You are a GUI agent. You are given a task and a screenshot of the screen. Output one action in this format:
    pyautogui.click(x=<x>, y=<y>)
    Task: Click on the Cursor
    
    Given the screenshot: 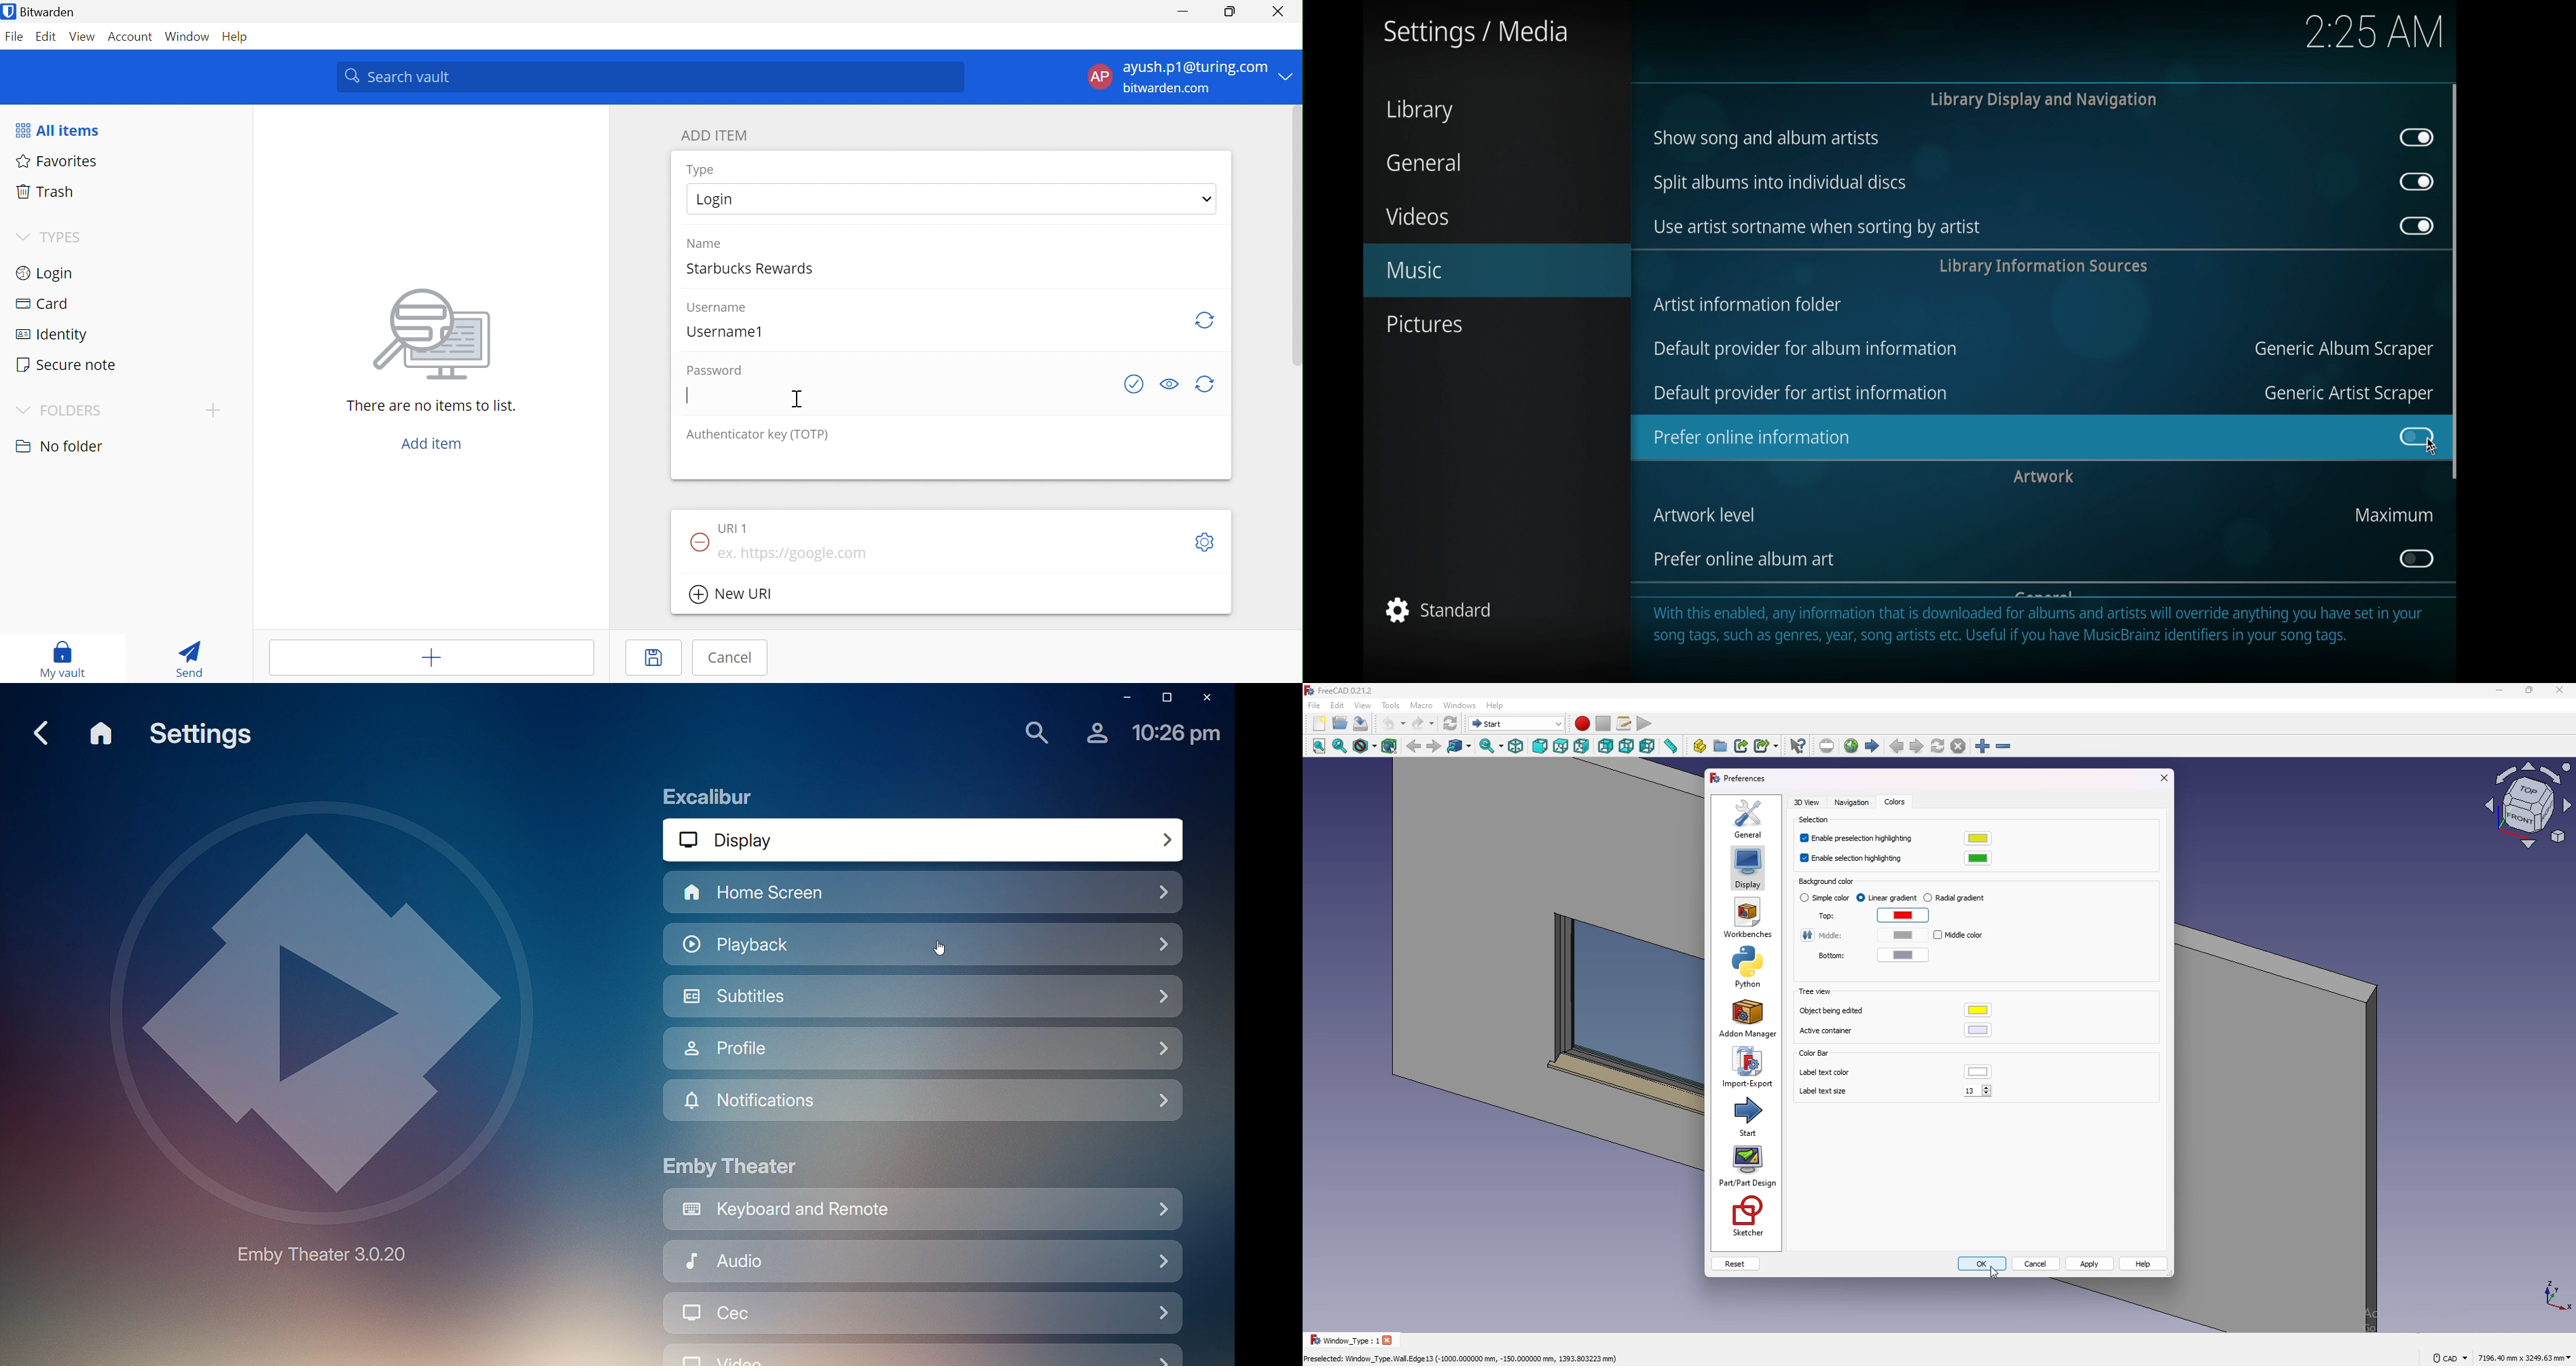 What is the action you would take?
    pyautogui.click(x=797, y=400)
    